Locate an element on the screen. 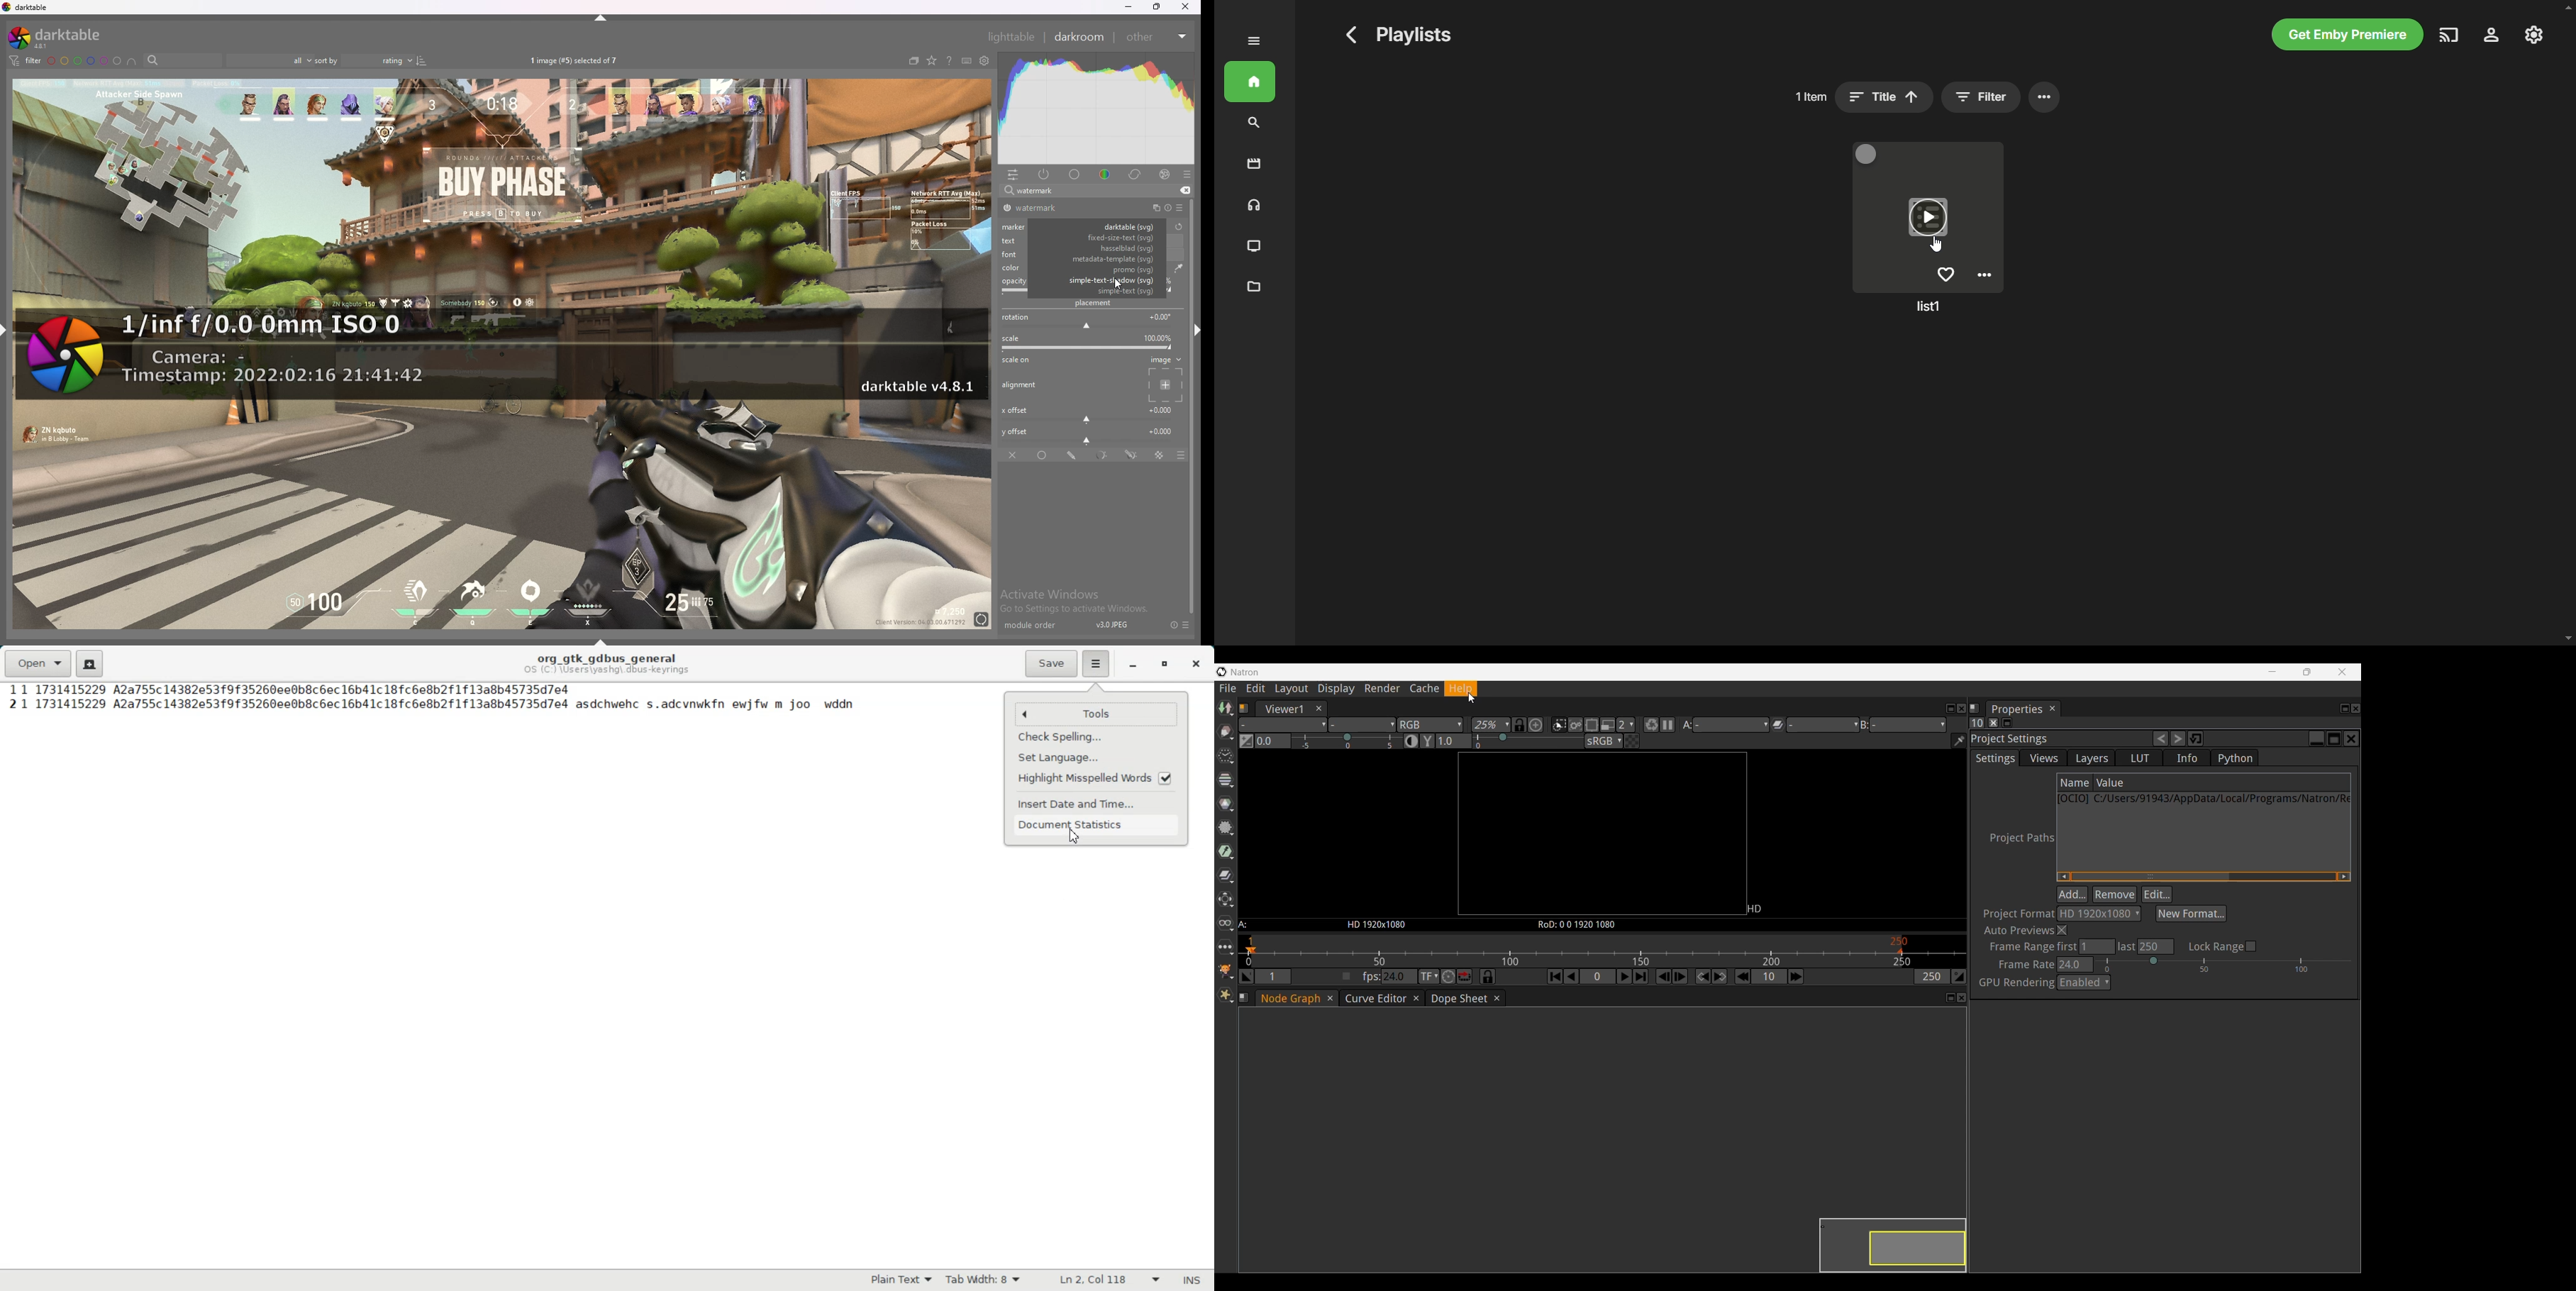 This screenshot has width=2576, height=1316. photo is located at coordinates (501, 525).